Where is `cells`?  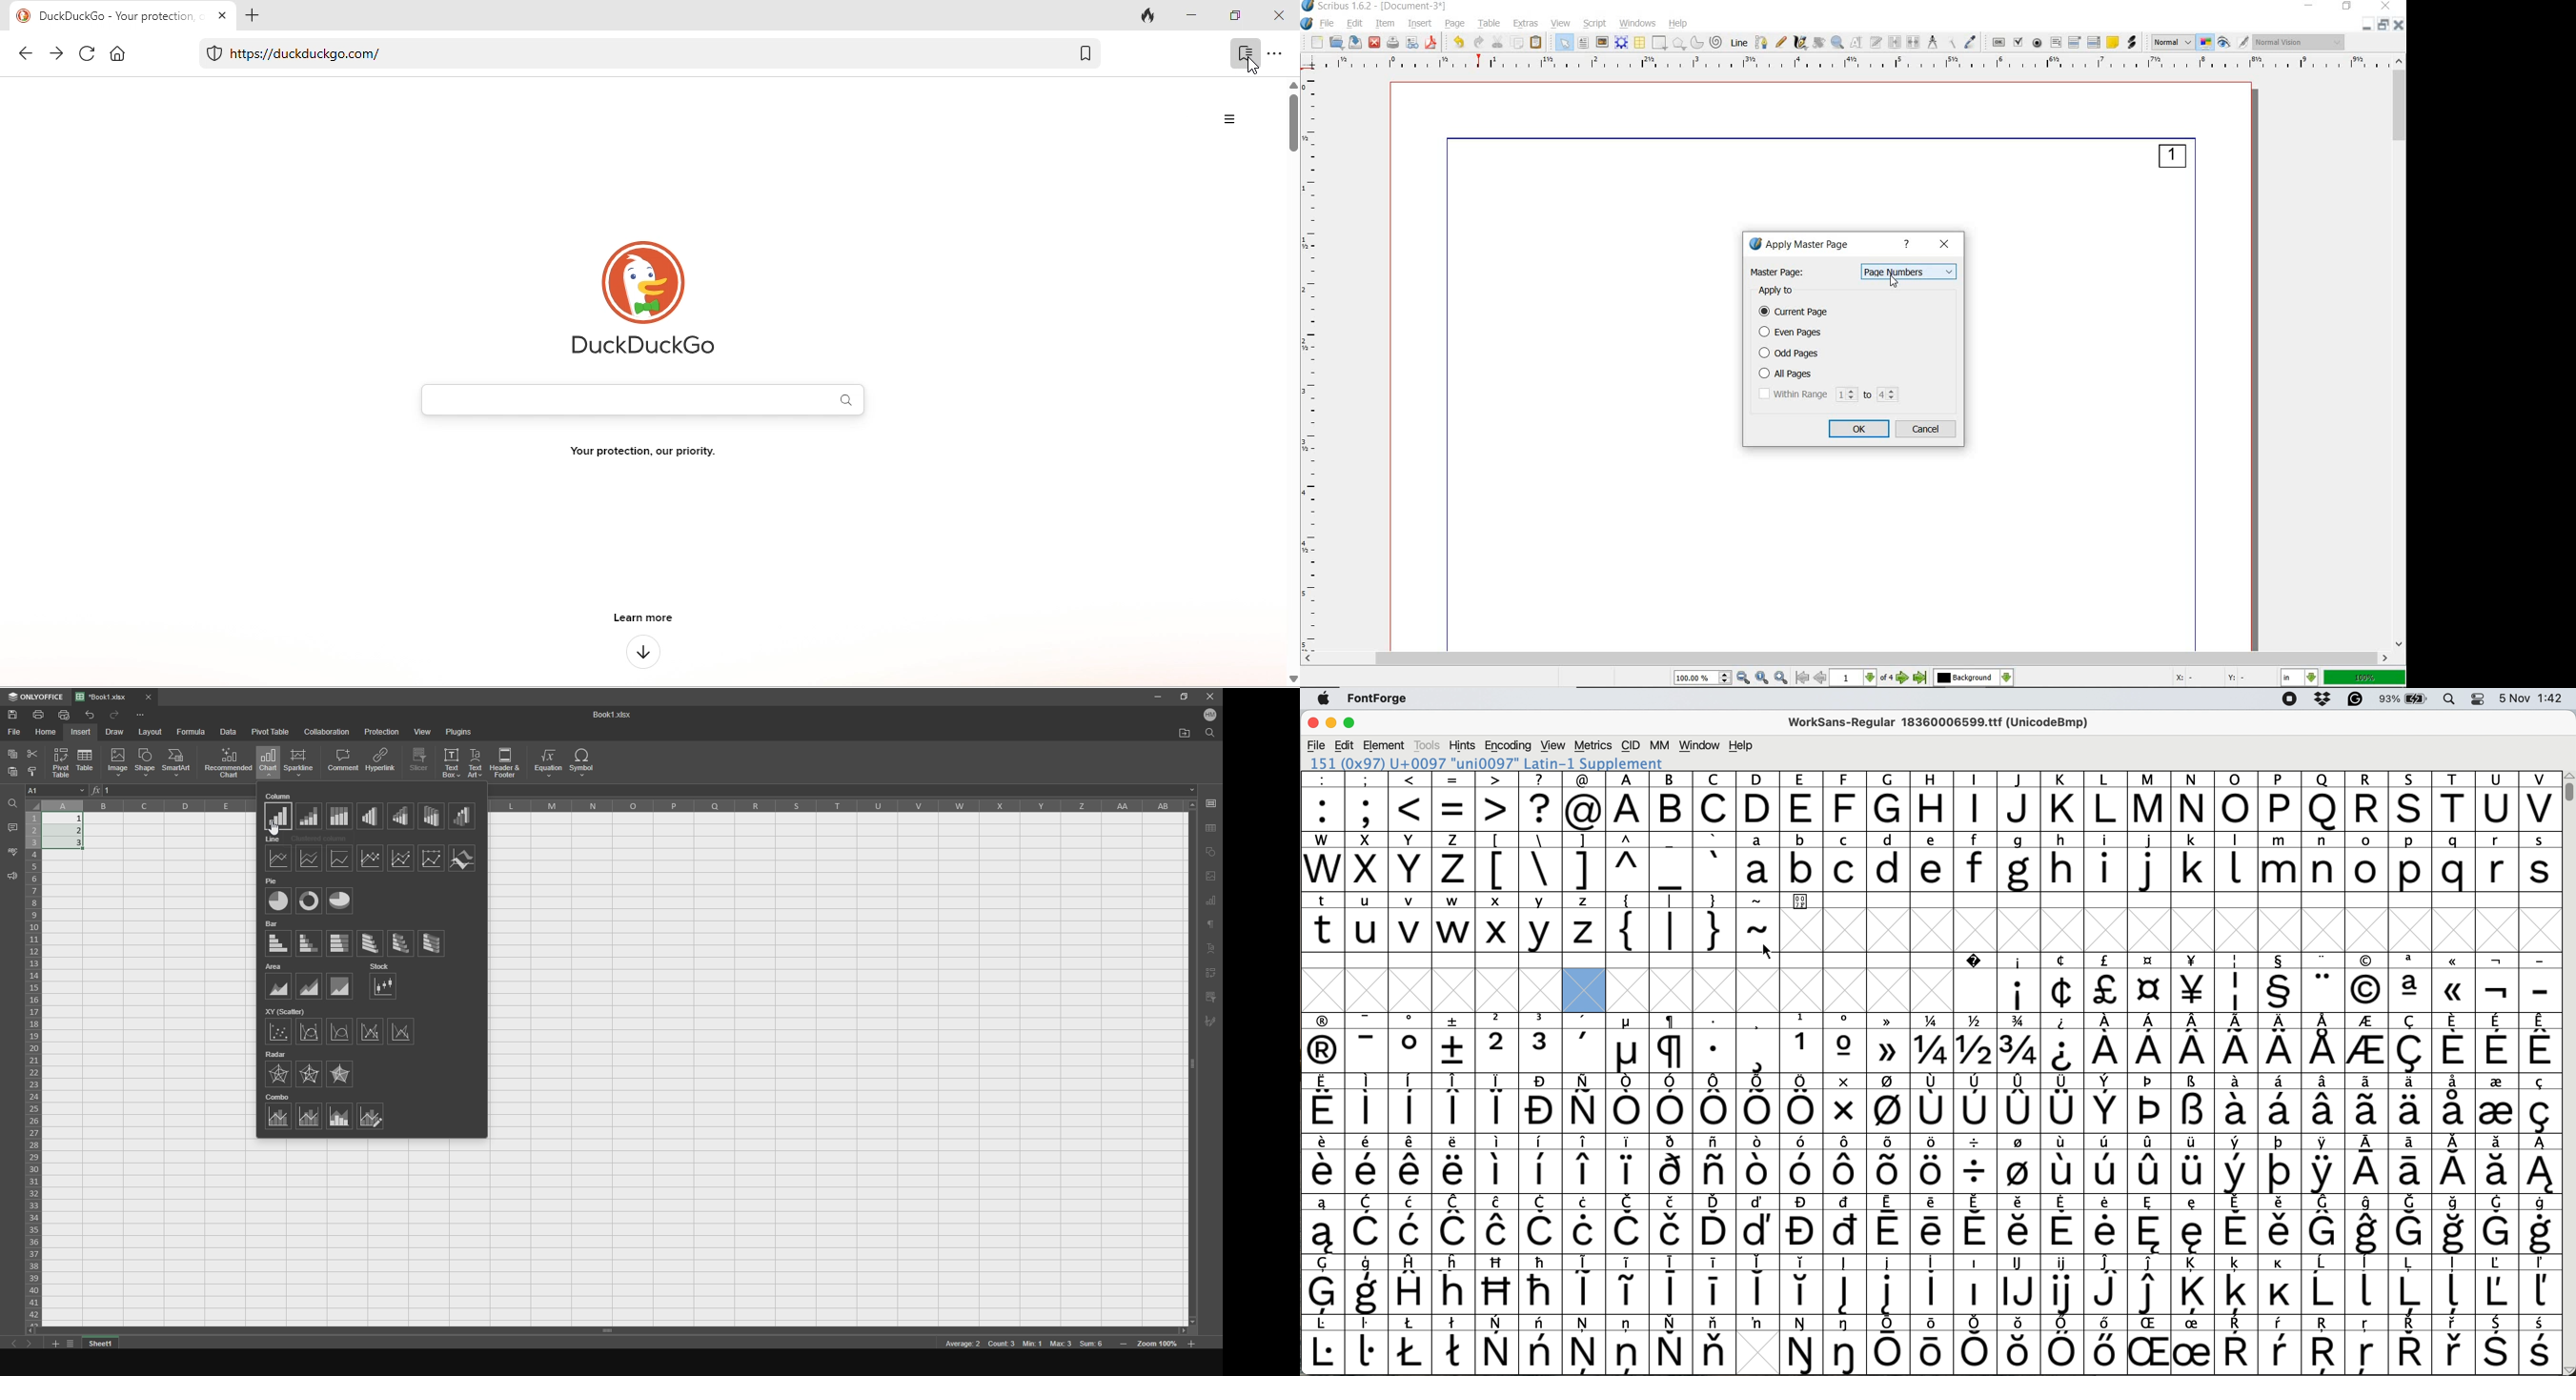
cells is located at coordinates (33, 1062).